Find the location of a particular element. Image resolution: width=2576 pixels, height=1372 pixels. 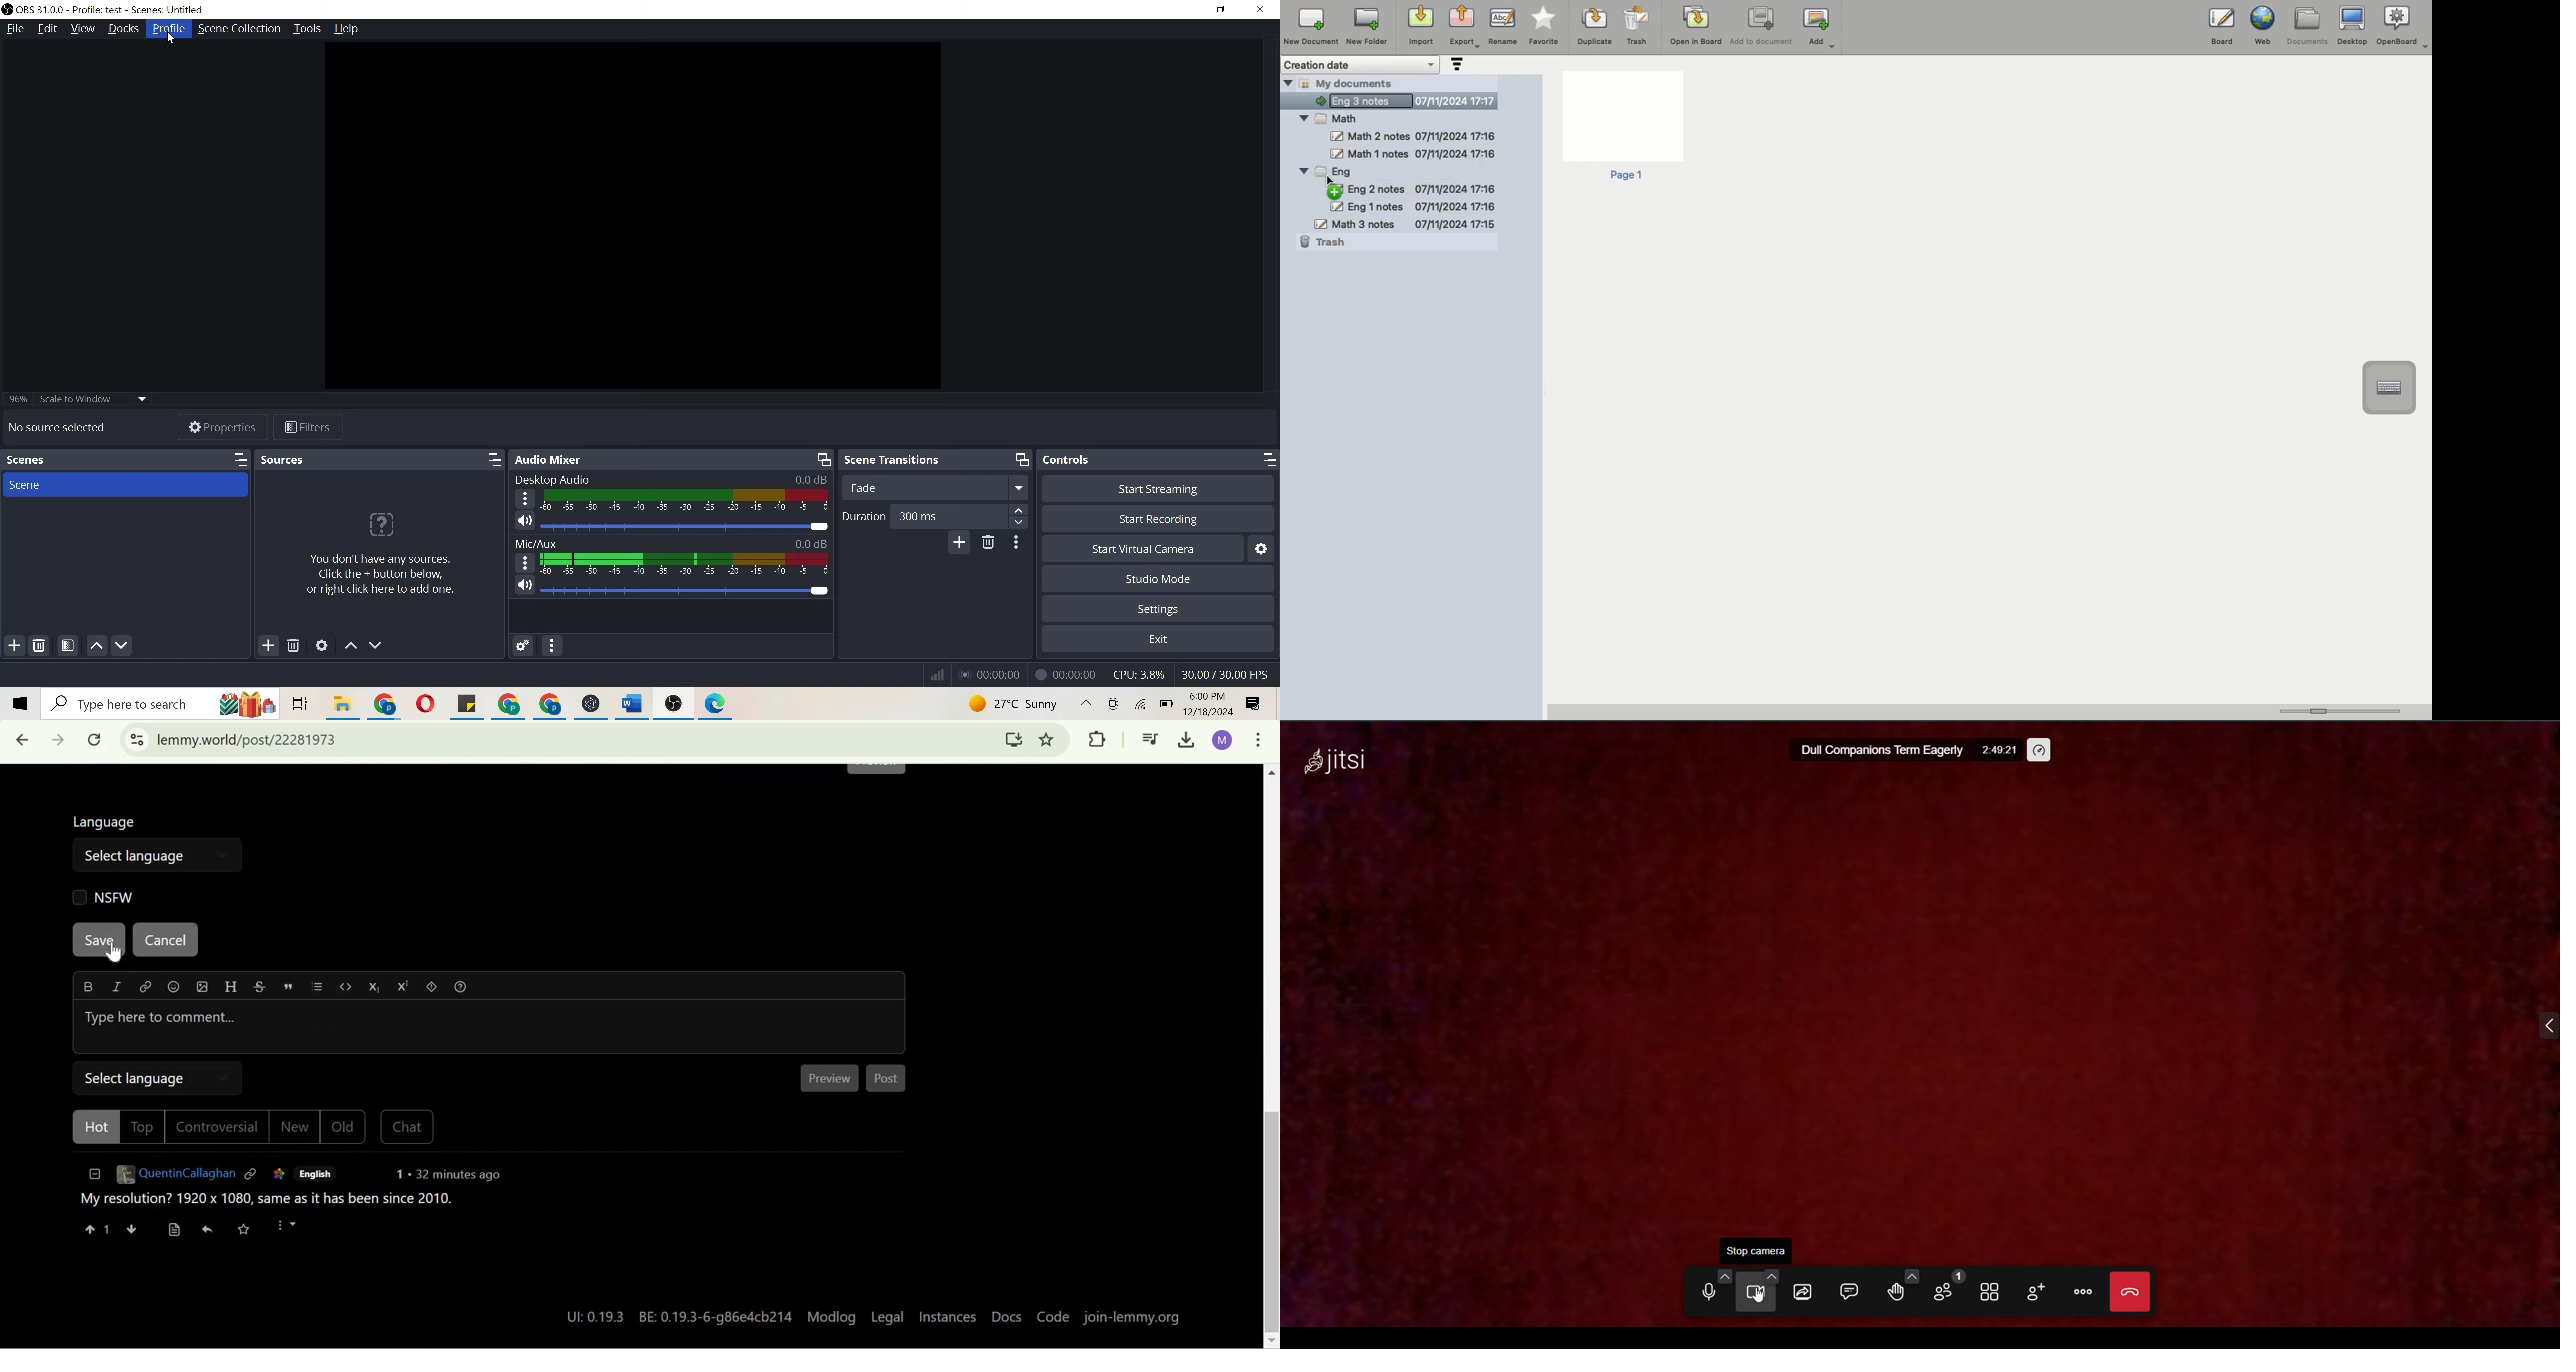

code is located at coordinates (347, 989).